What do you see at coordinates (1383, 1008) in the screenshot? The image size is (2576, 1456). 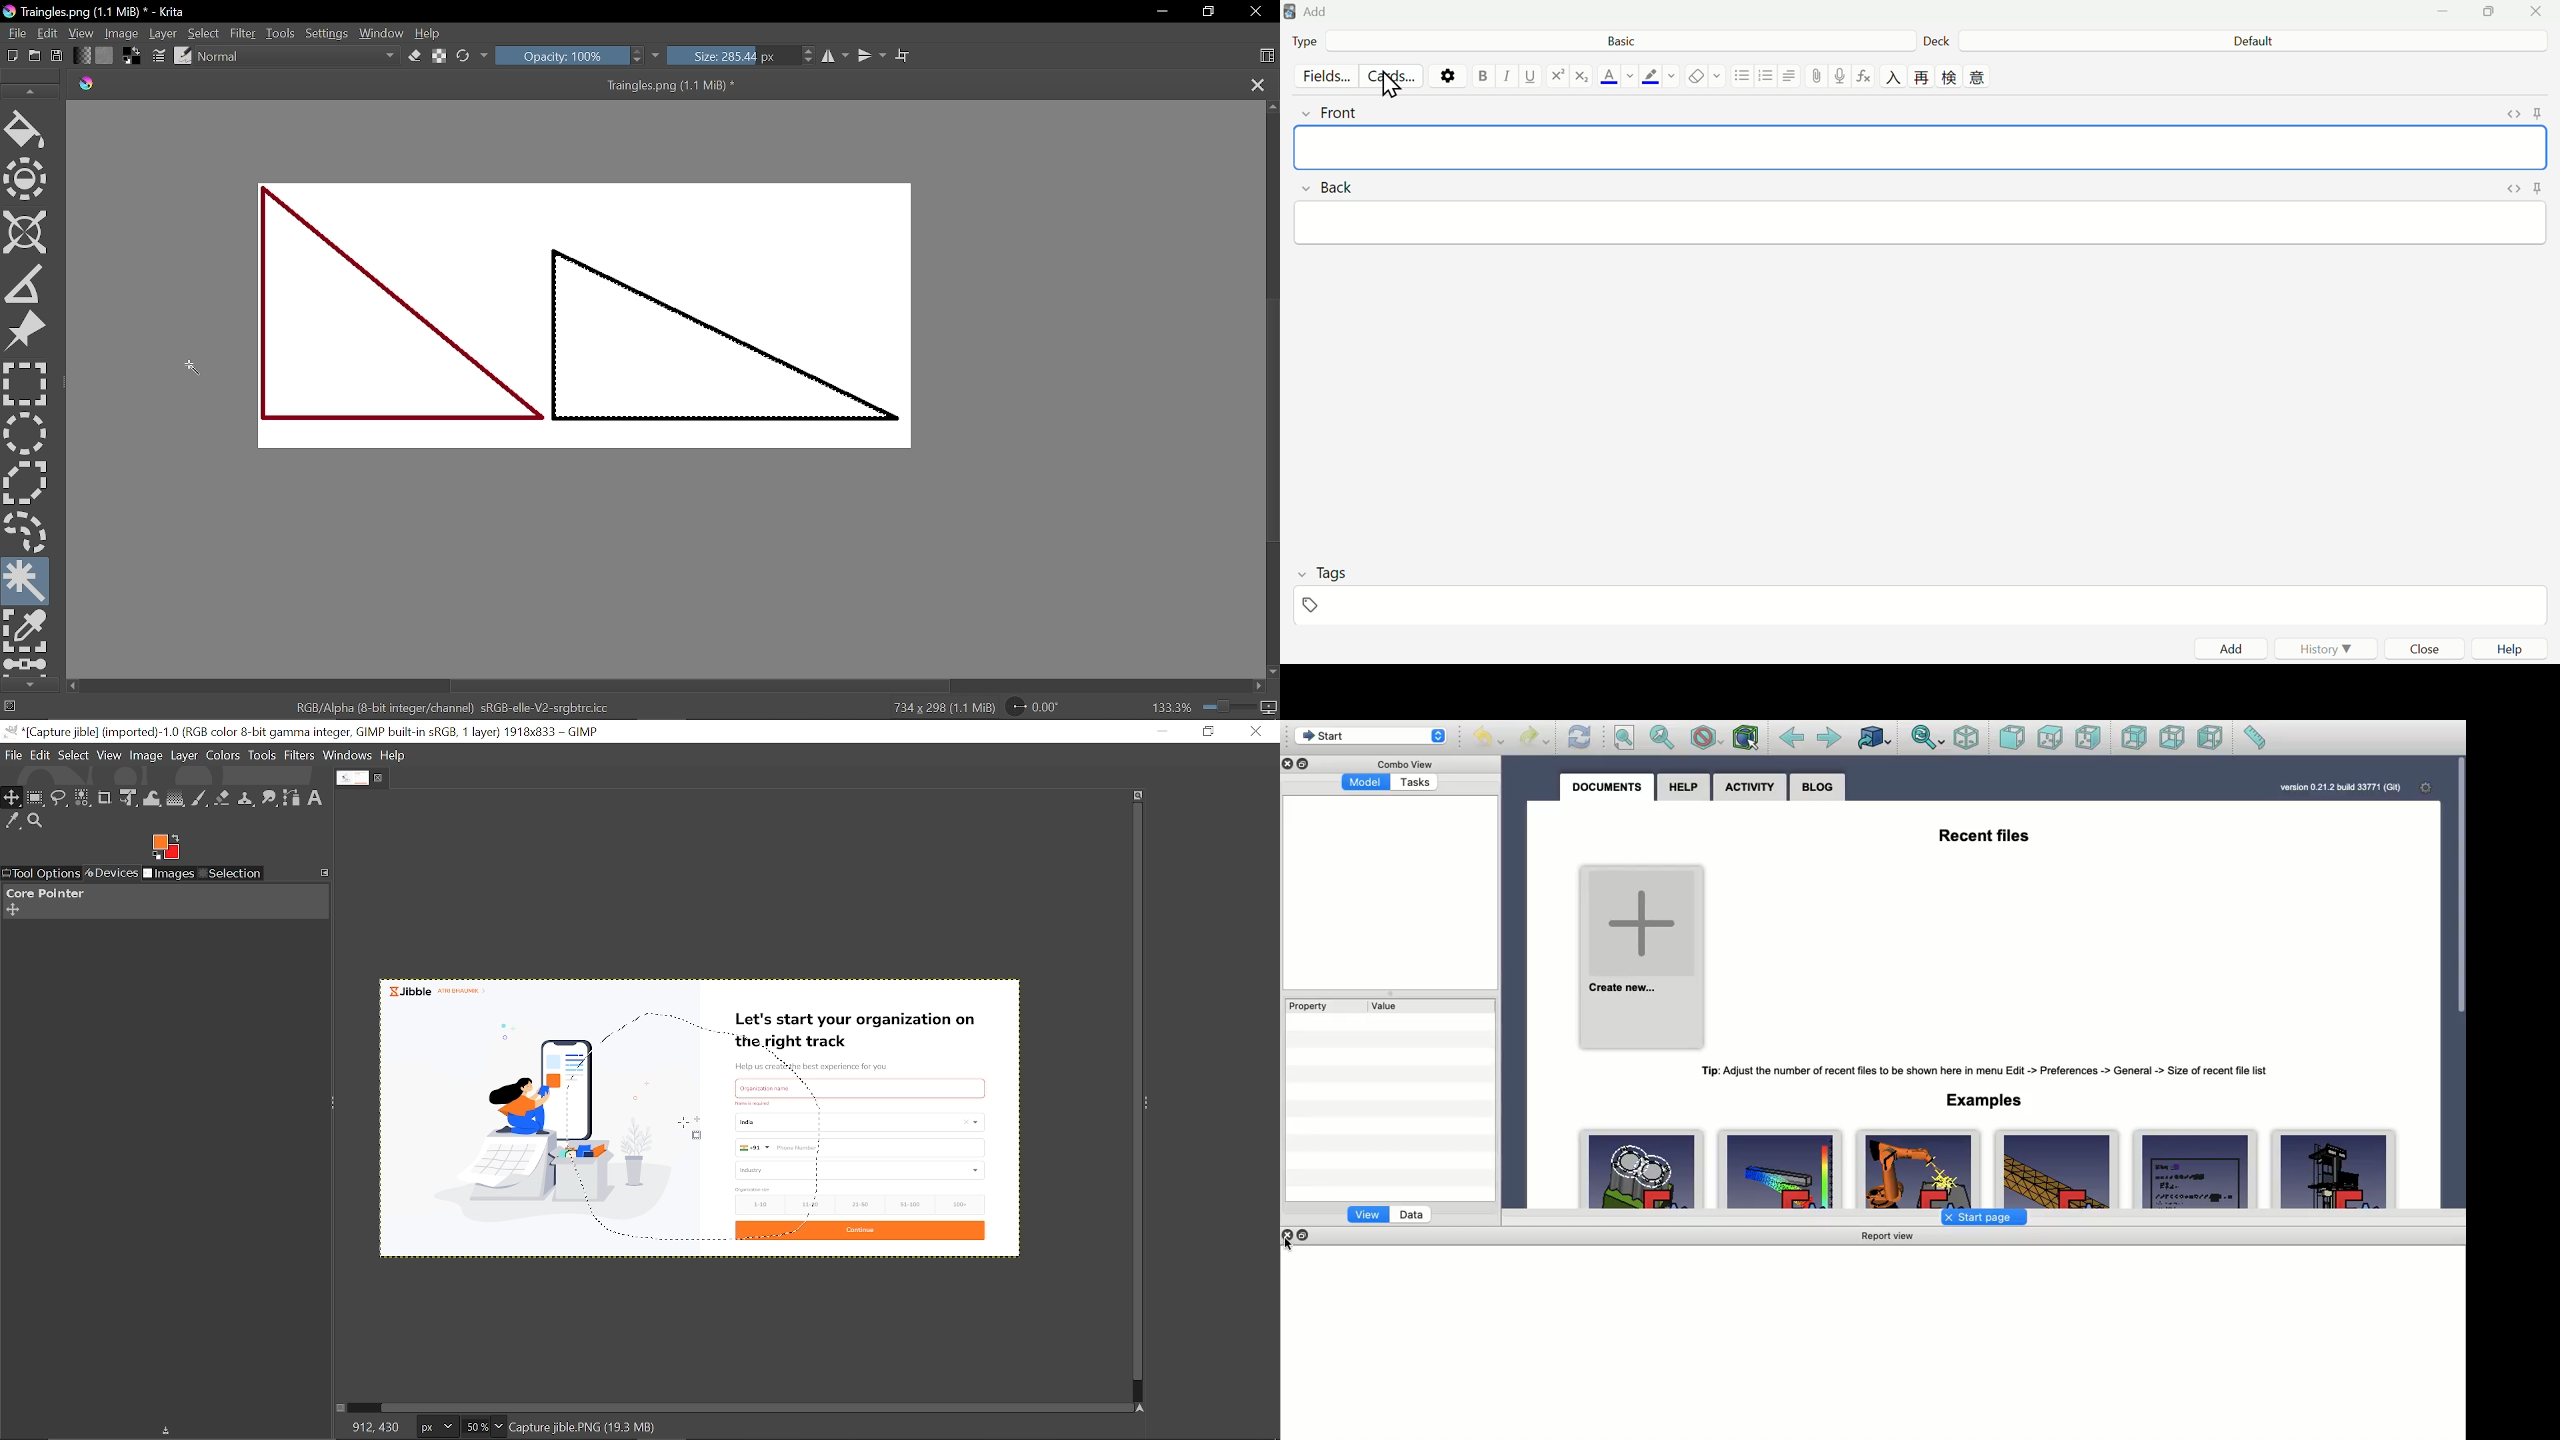 I see `Value` at bounding box center [1383, 1008].